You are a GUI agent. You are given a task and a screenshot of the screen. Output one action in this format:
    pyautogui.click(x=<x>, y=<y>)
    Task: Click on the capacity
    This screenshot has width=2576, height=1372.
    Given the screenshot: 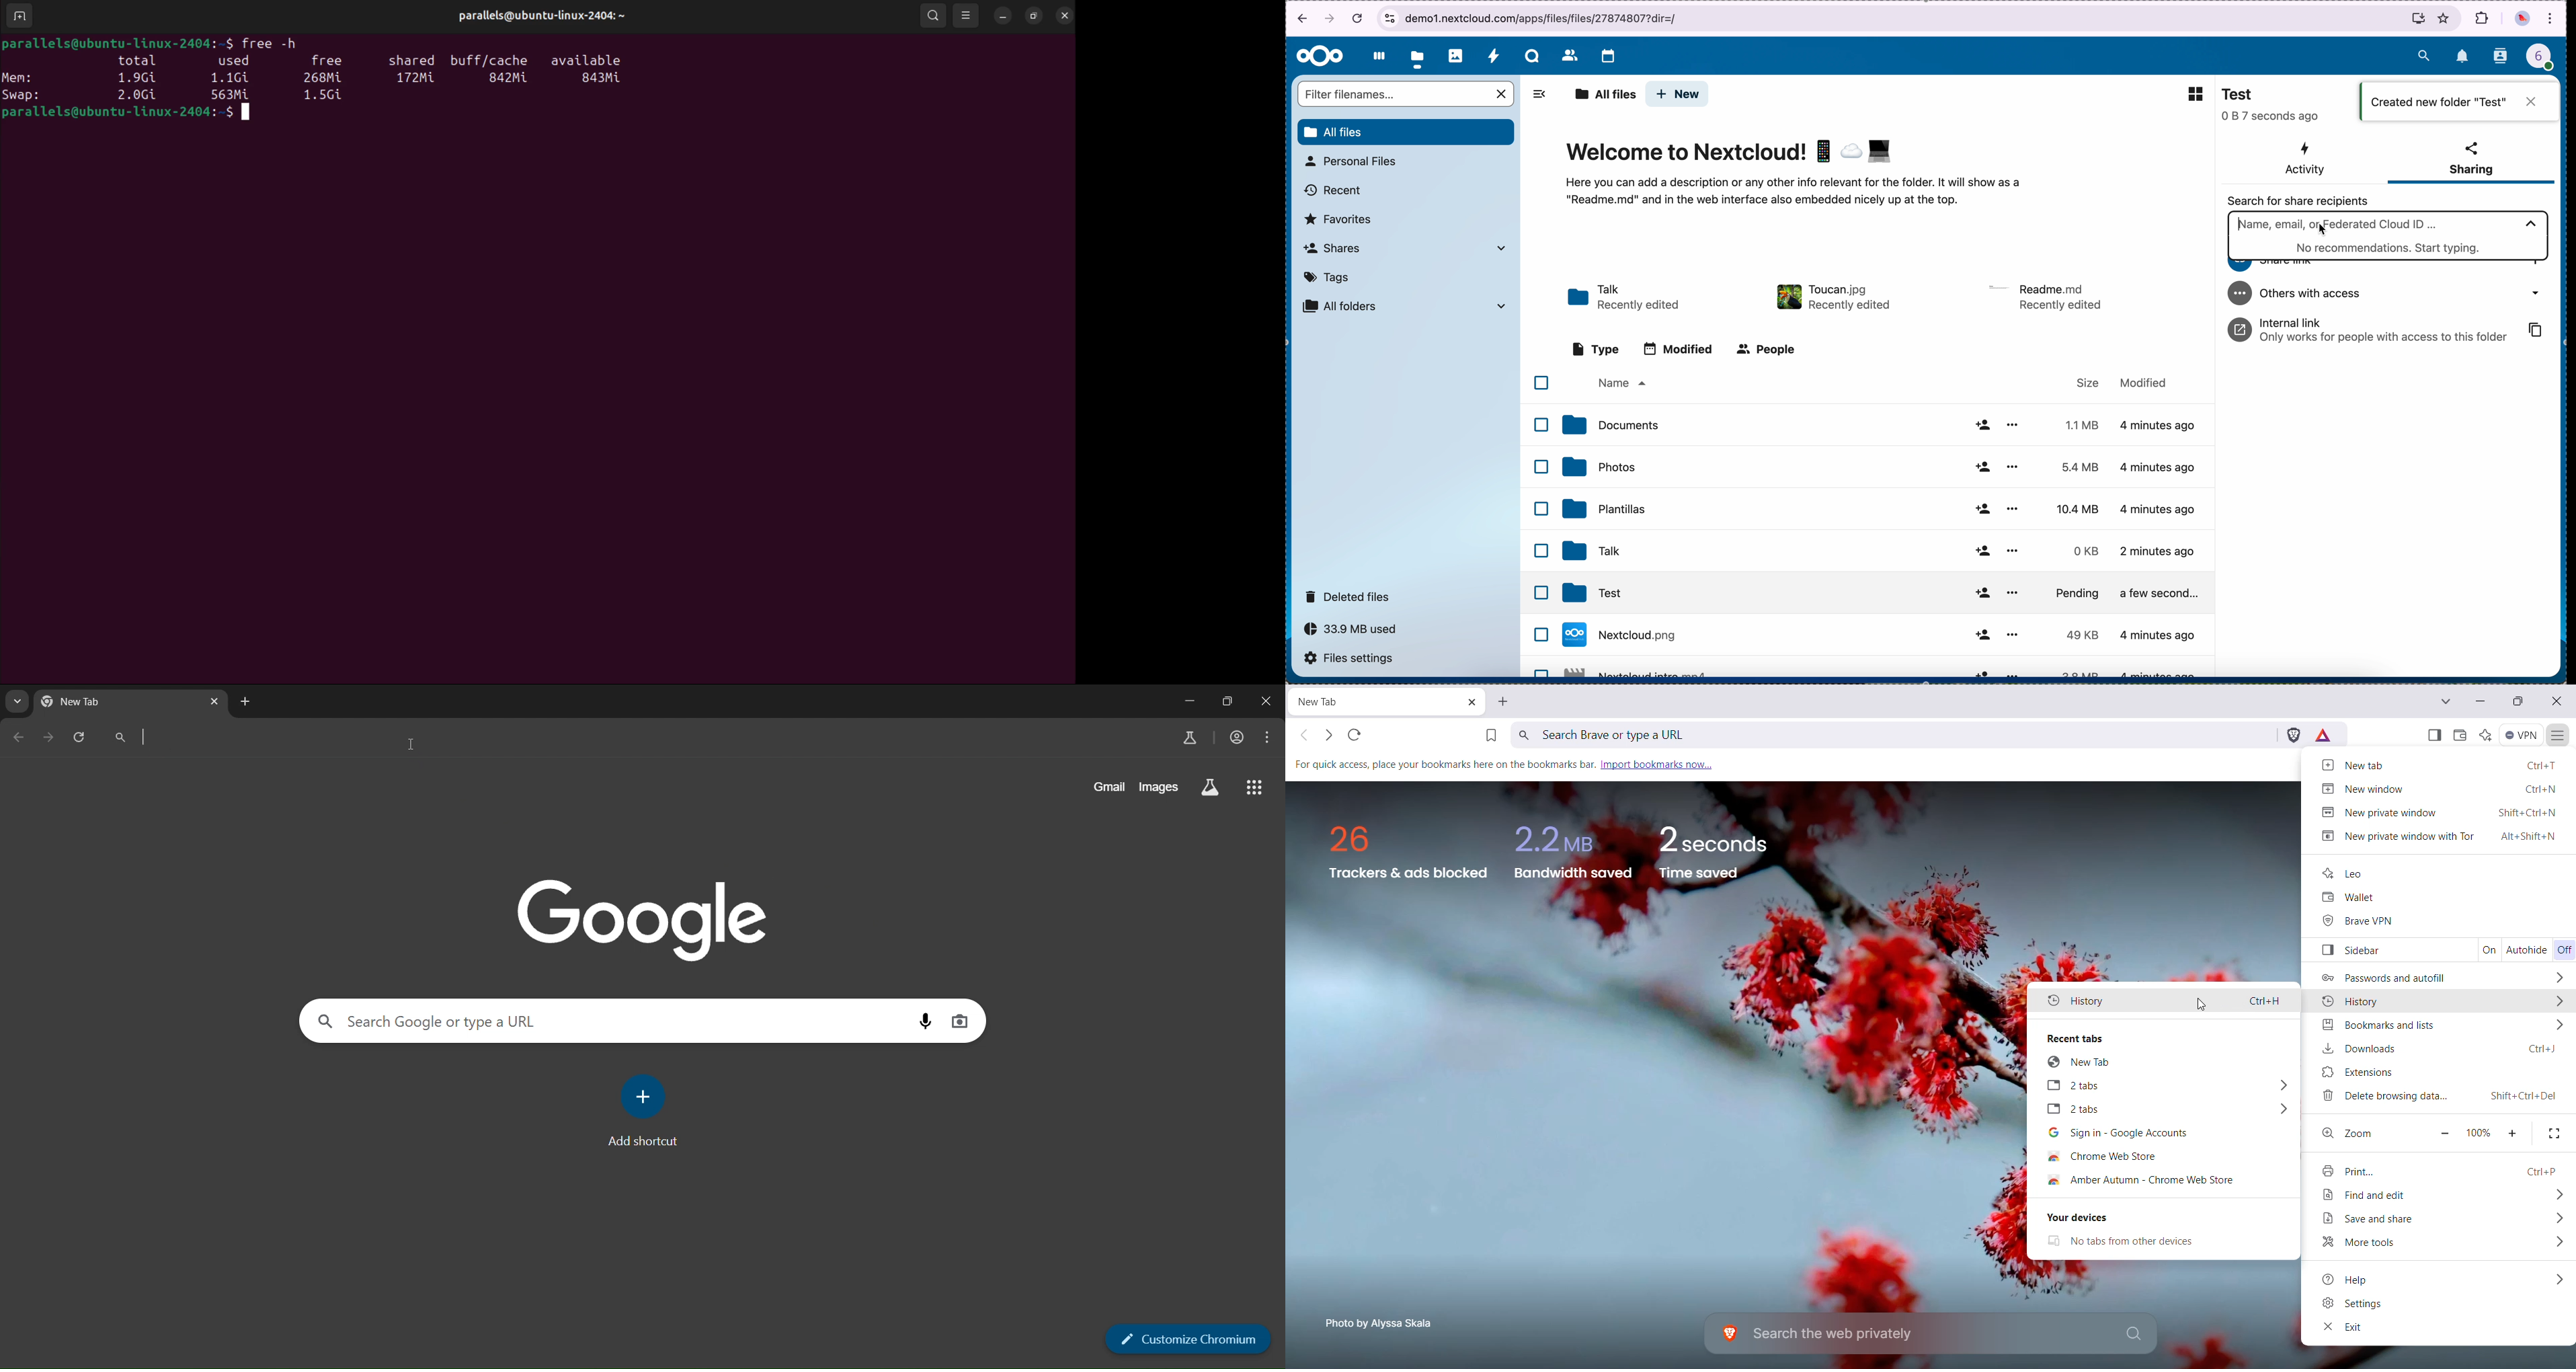 What is the action you would take?
    pyautogui.click(x=1356, y=632)
    